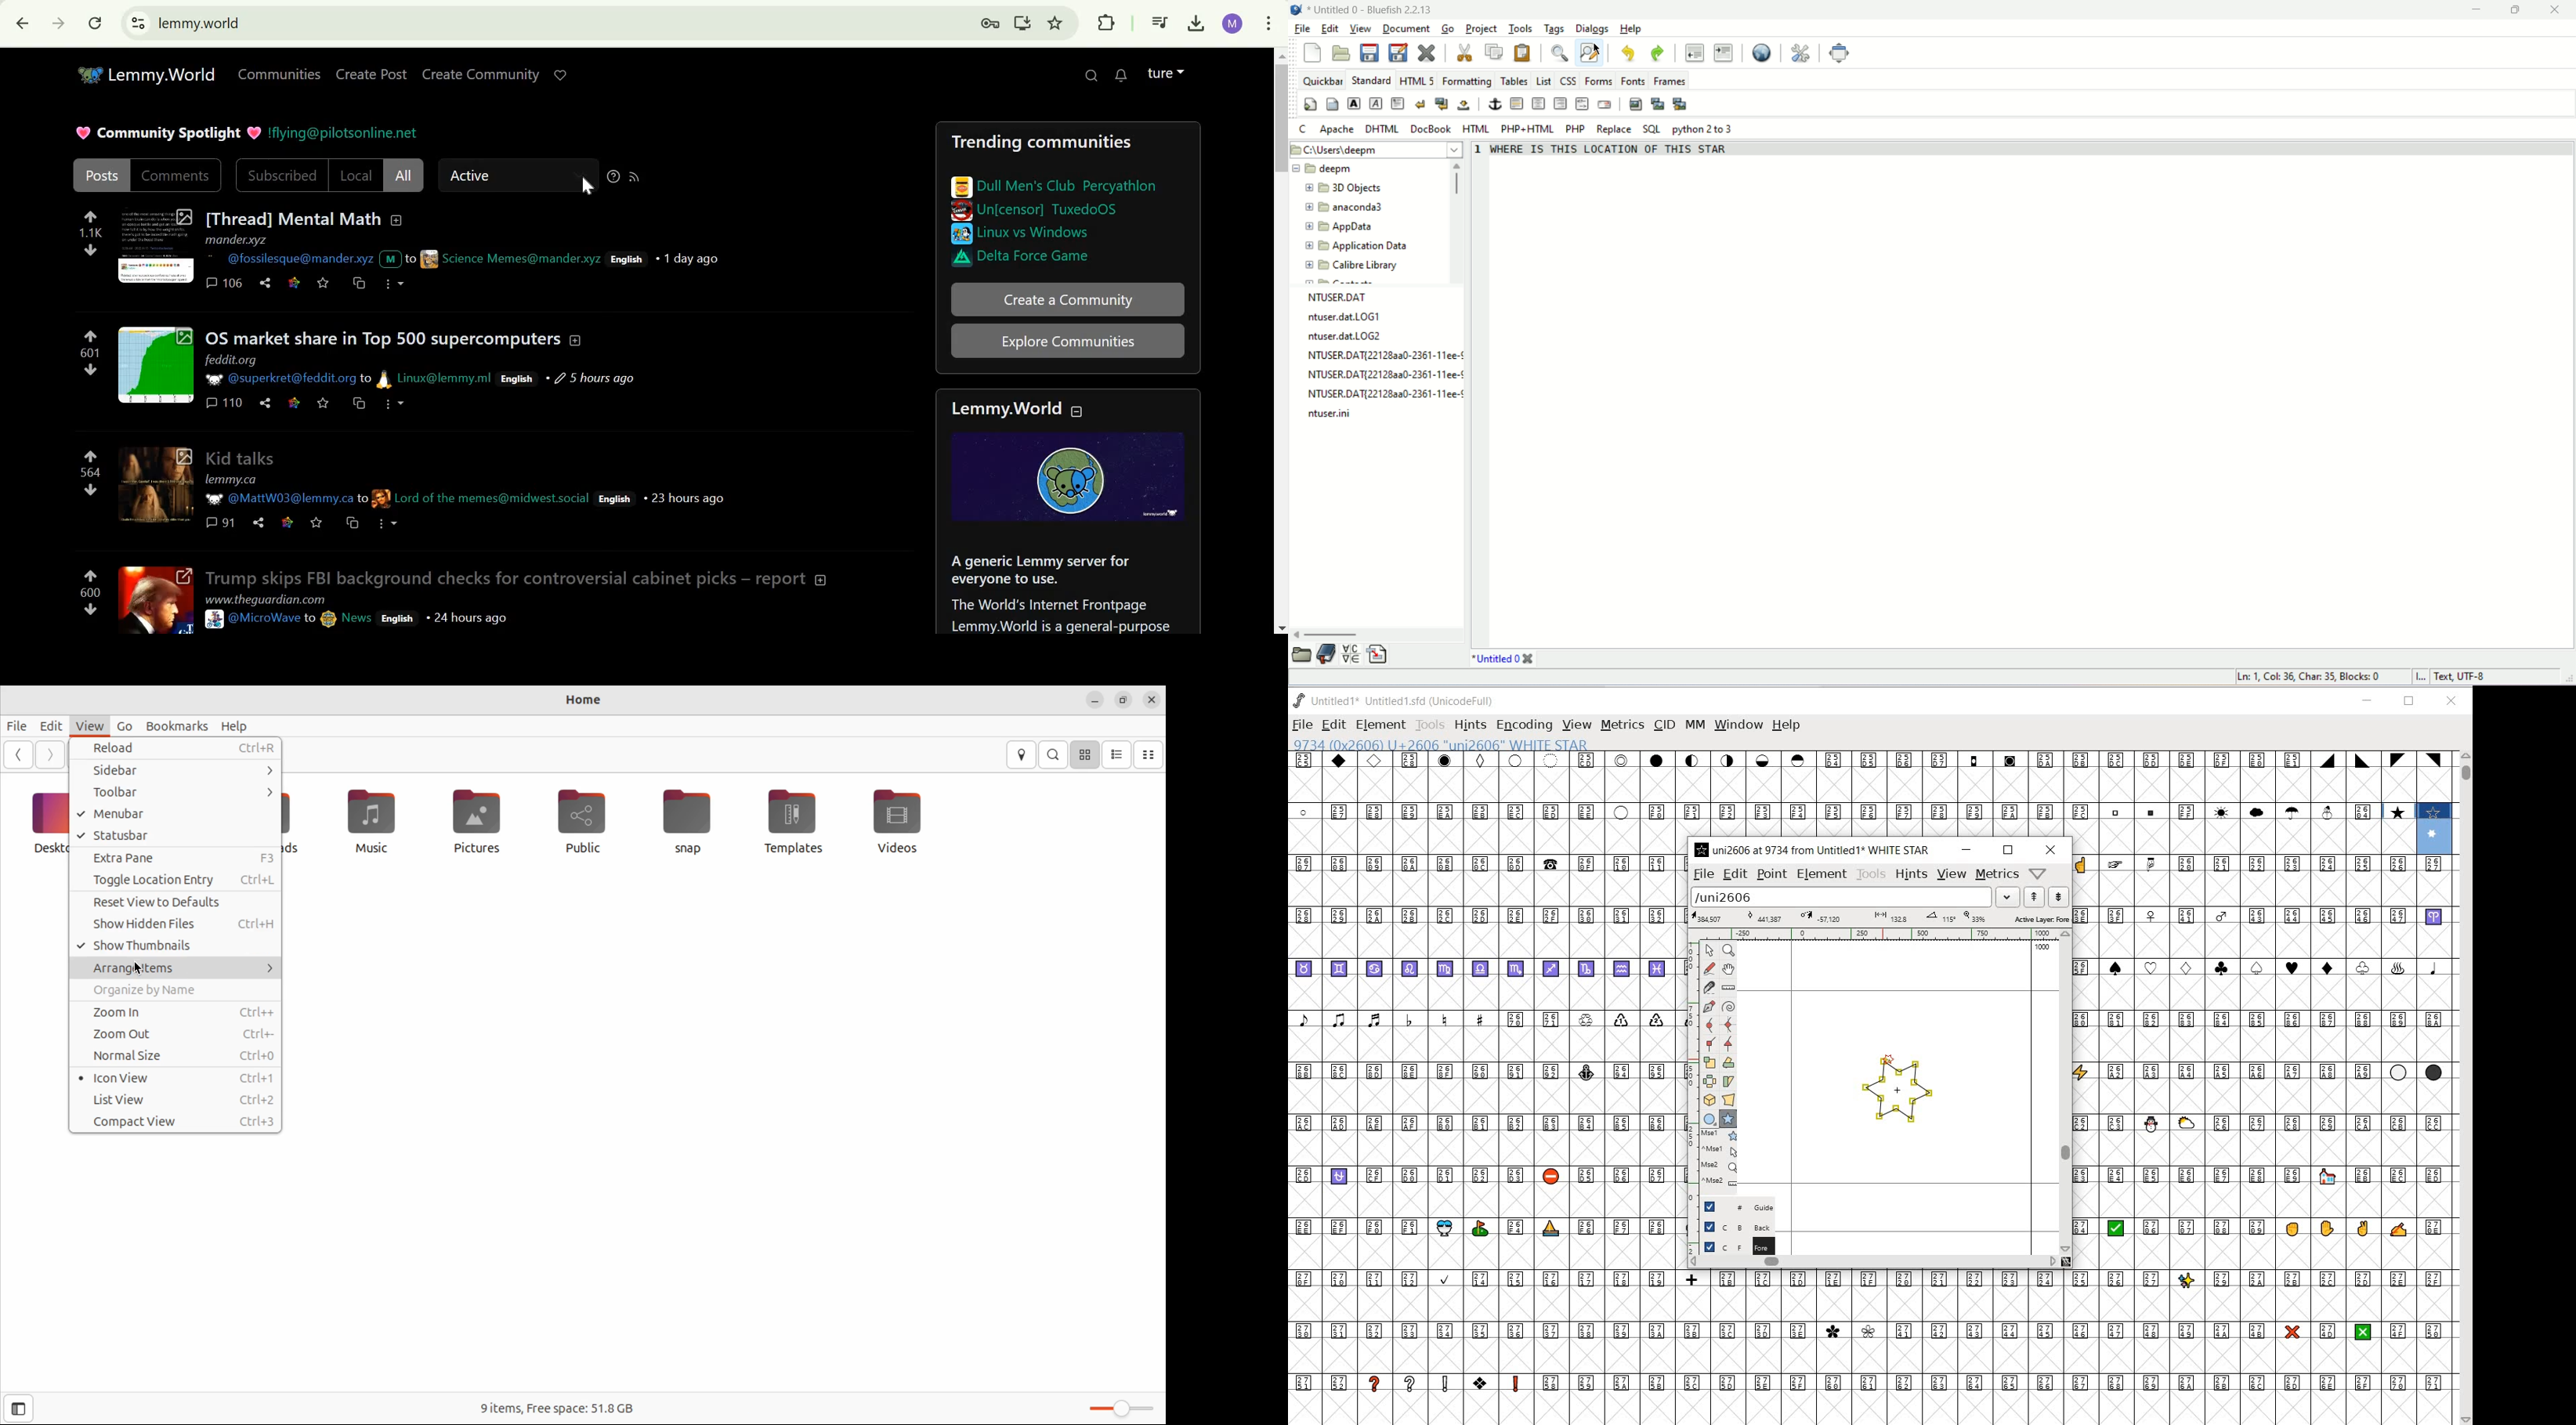 Image resolution: width=2576 pixels, height=1428 pixels. What do you see at coordinates (1380, 129) in the screenshot?
I see `DHTML` at bounding box center [1380, 129].